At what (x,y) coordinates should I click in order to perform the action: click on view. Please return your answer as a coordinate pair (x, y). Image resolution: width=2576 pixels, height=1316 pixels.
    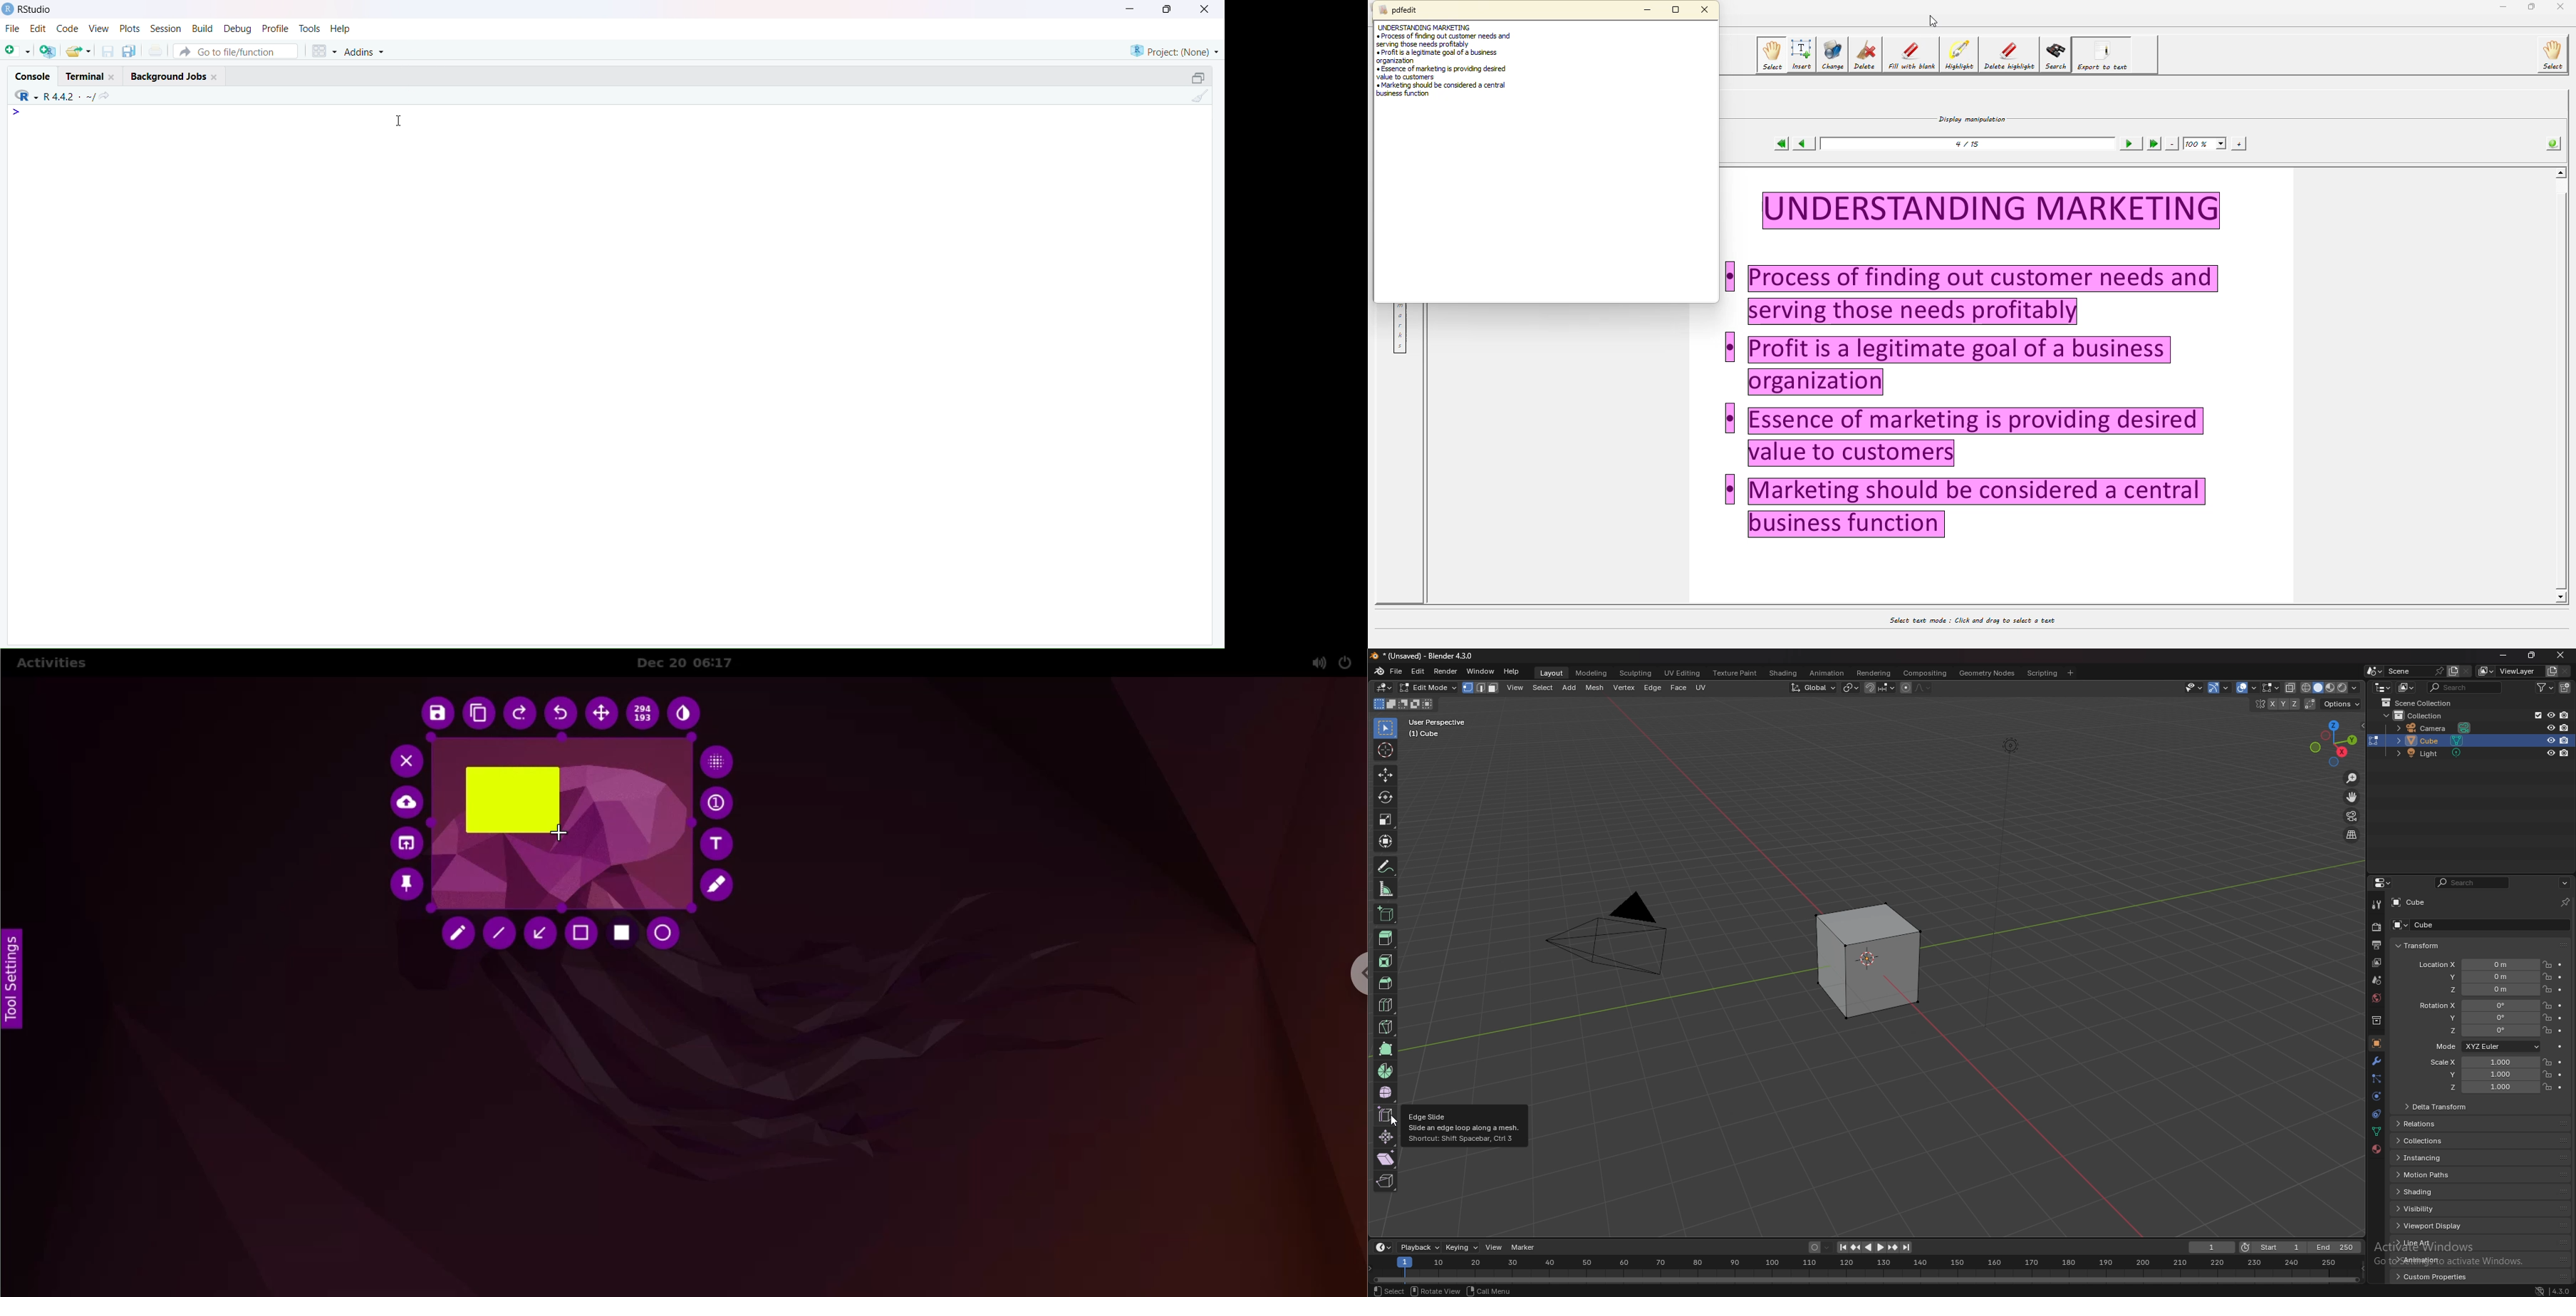
    Looking at the image, I should click on (1481, 686).